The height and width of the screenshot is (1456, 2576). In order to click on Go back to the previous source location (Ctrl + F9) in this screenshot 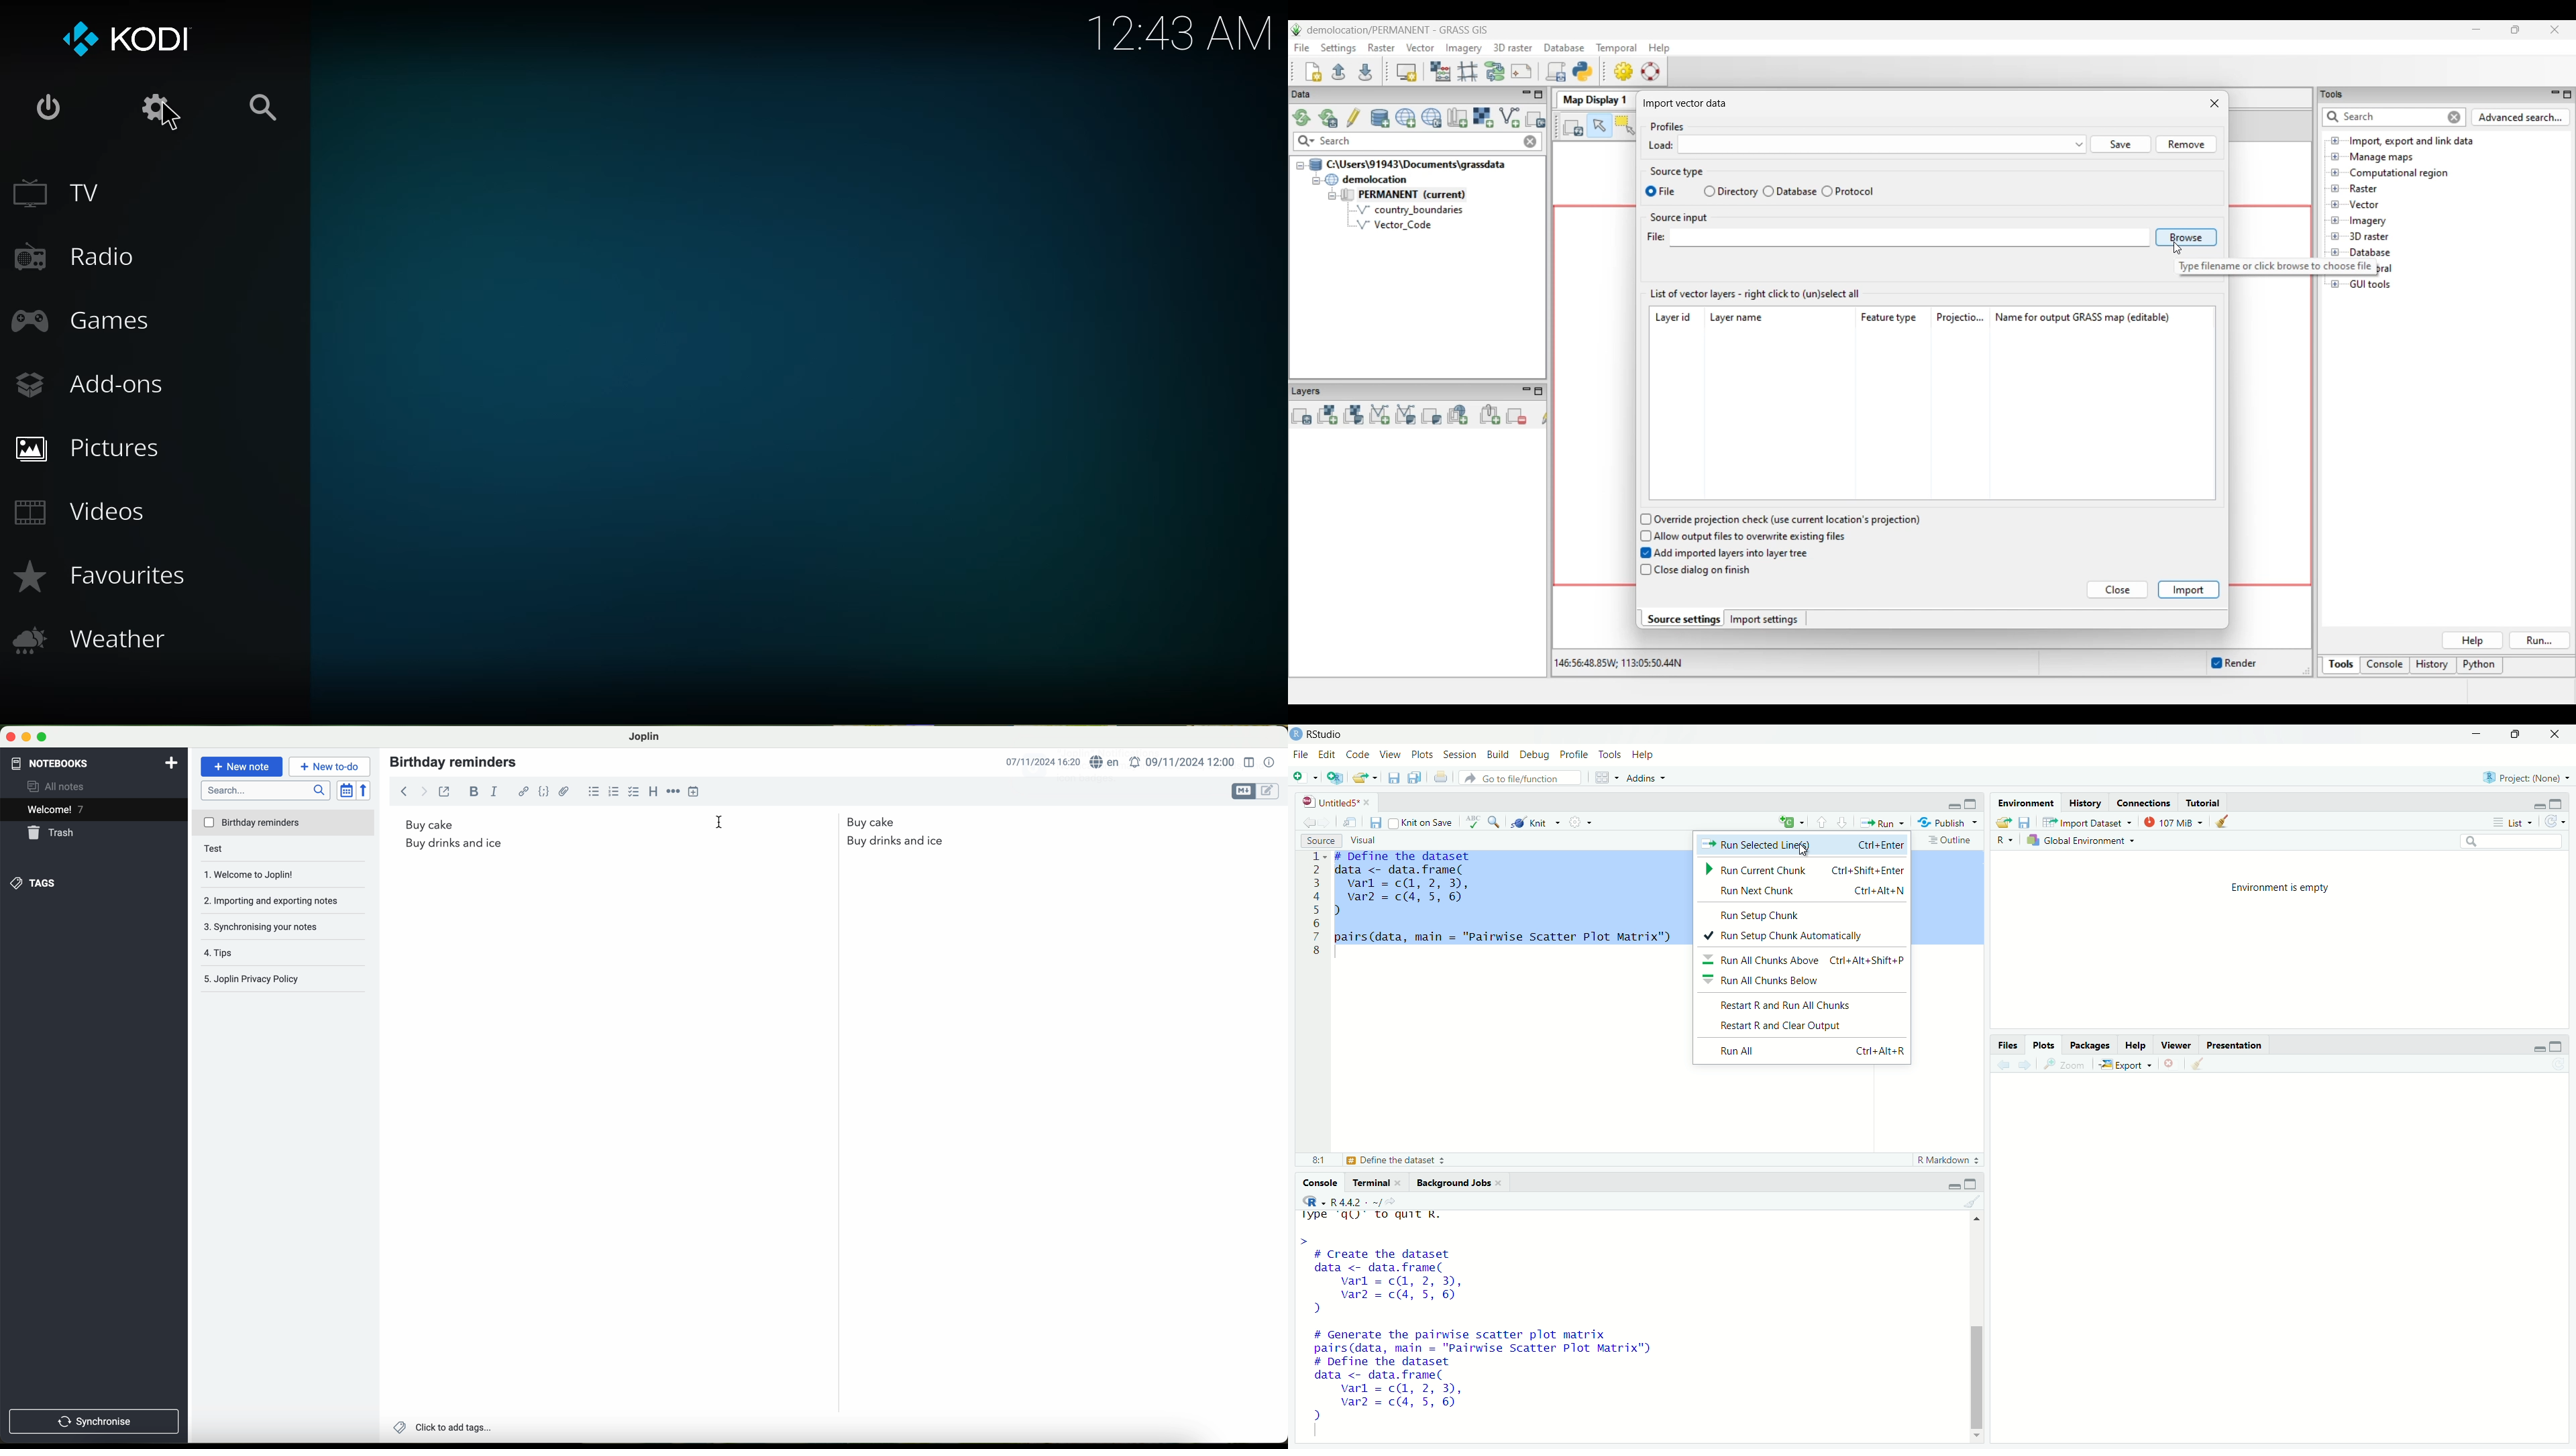, I will do `click(2000, 1063)`.